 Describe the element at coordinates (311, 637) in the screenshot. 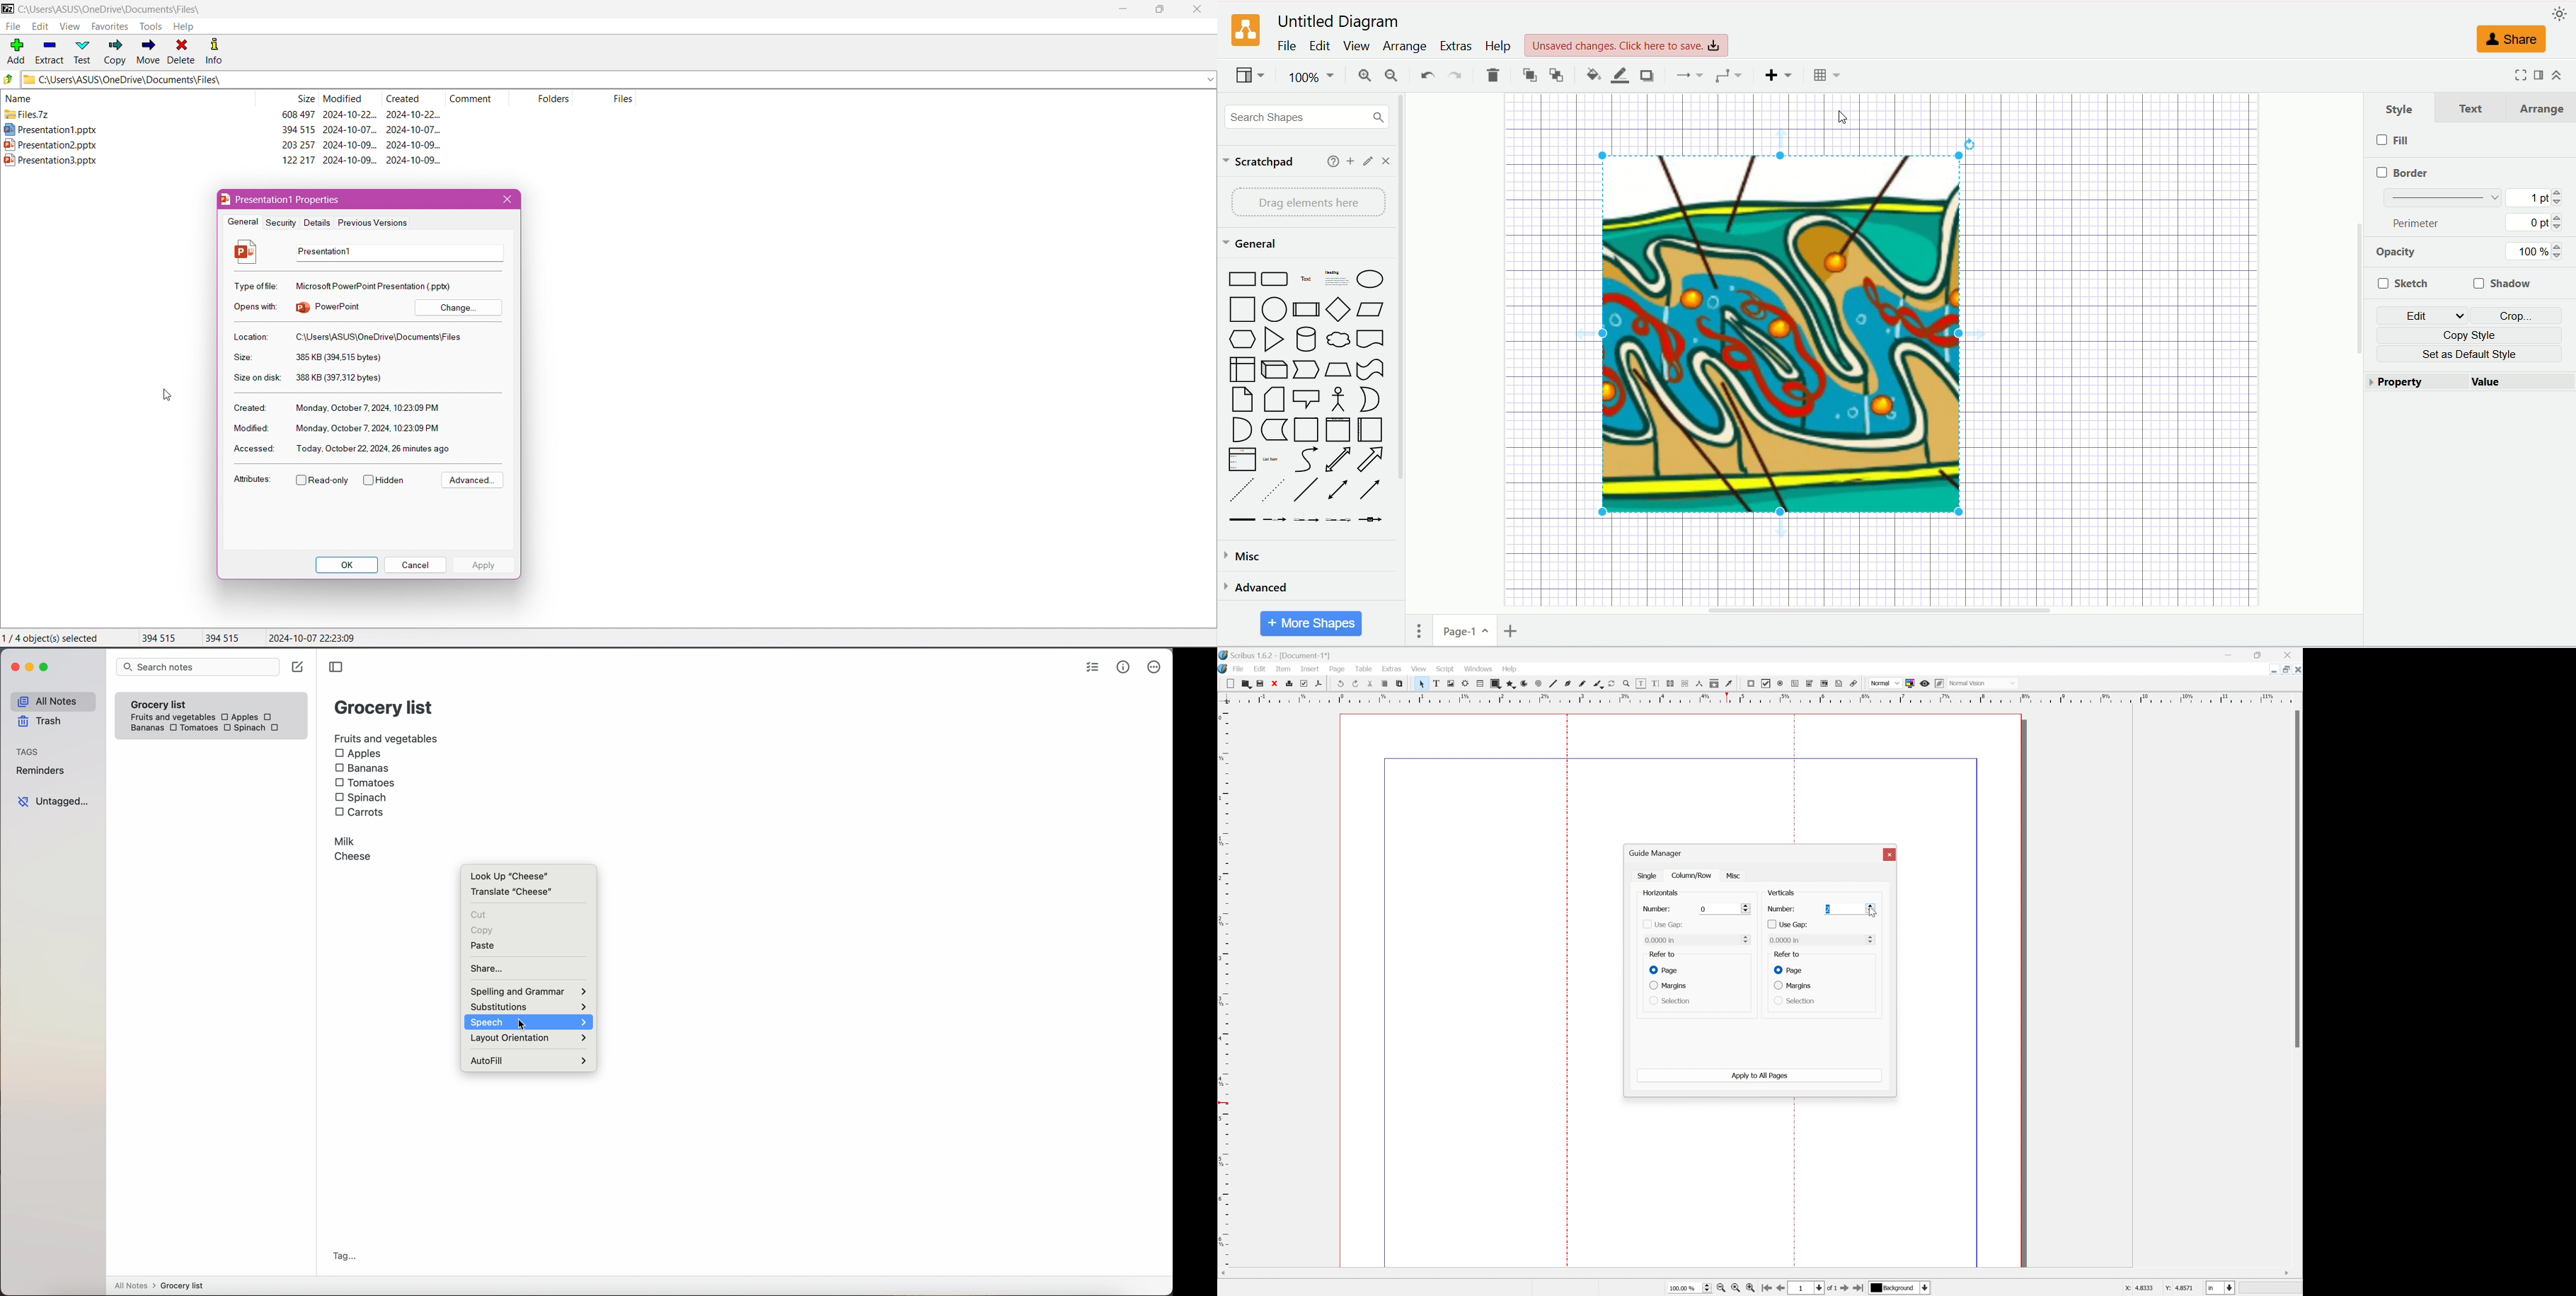

I see `2024-10-07 22:23:09` at that location.